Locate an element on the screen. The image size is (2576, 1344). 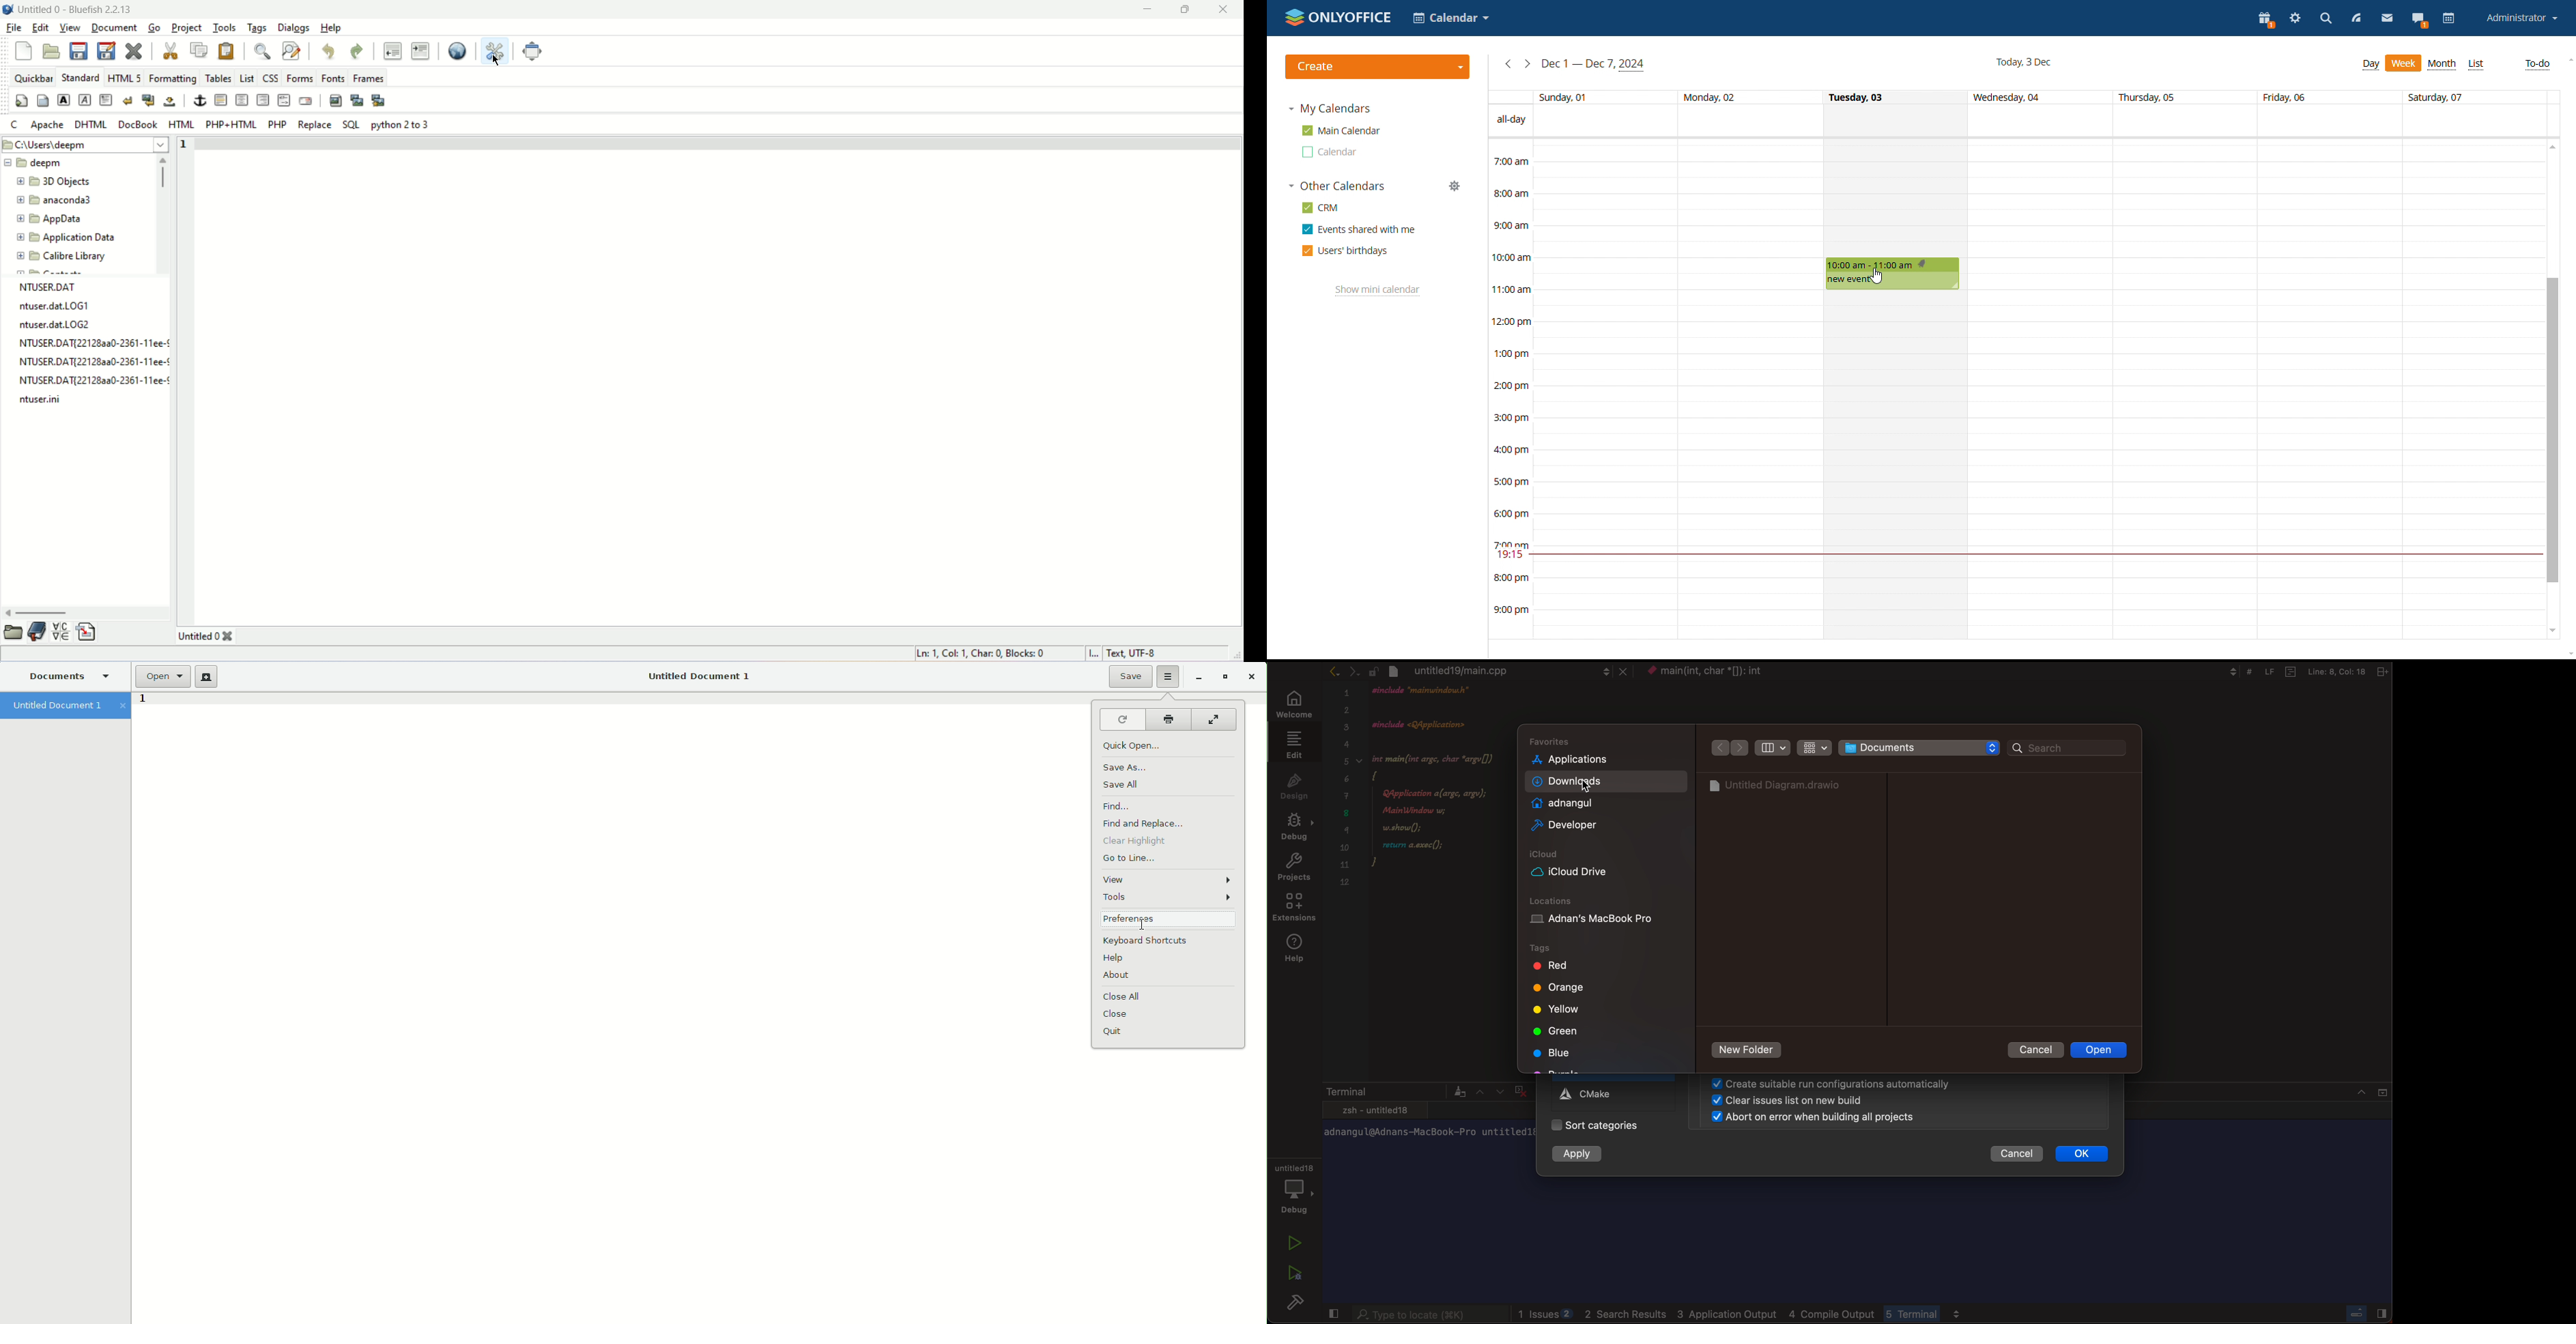
view is located at coordinates (67, 28).